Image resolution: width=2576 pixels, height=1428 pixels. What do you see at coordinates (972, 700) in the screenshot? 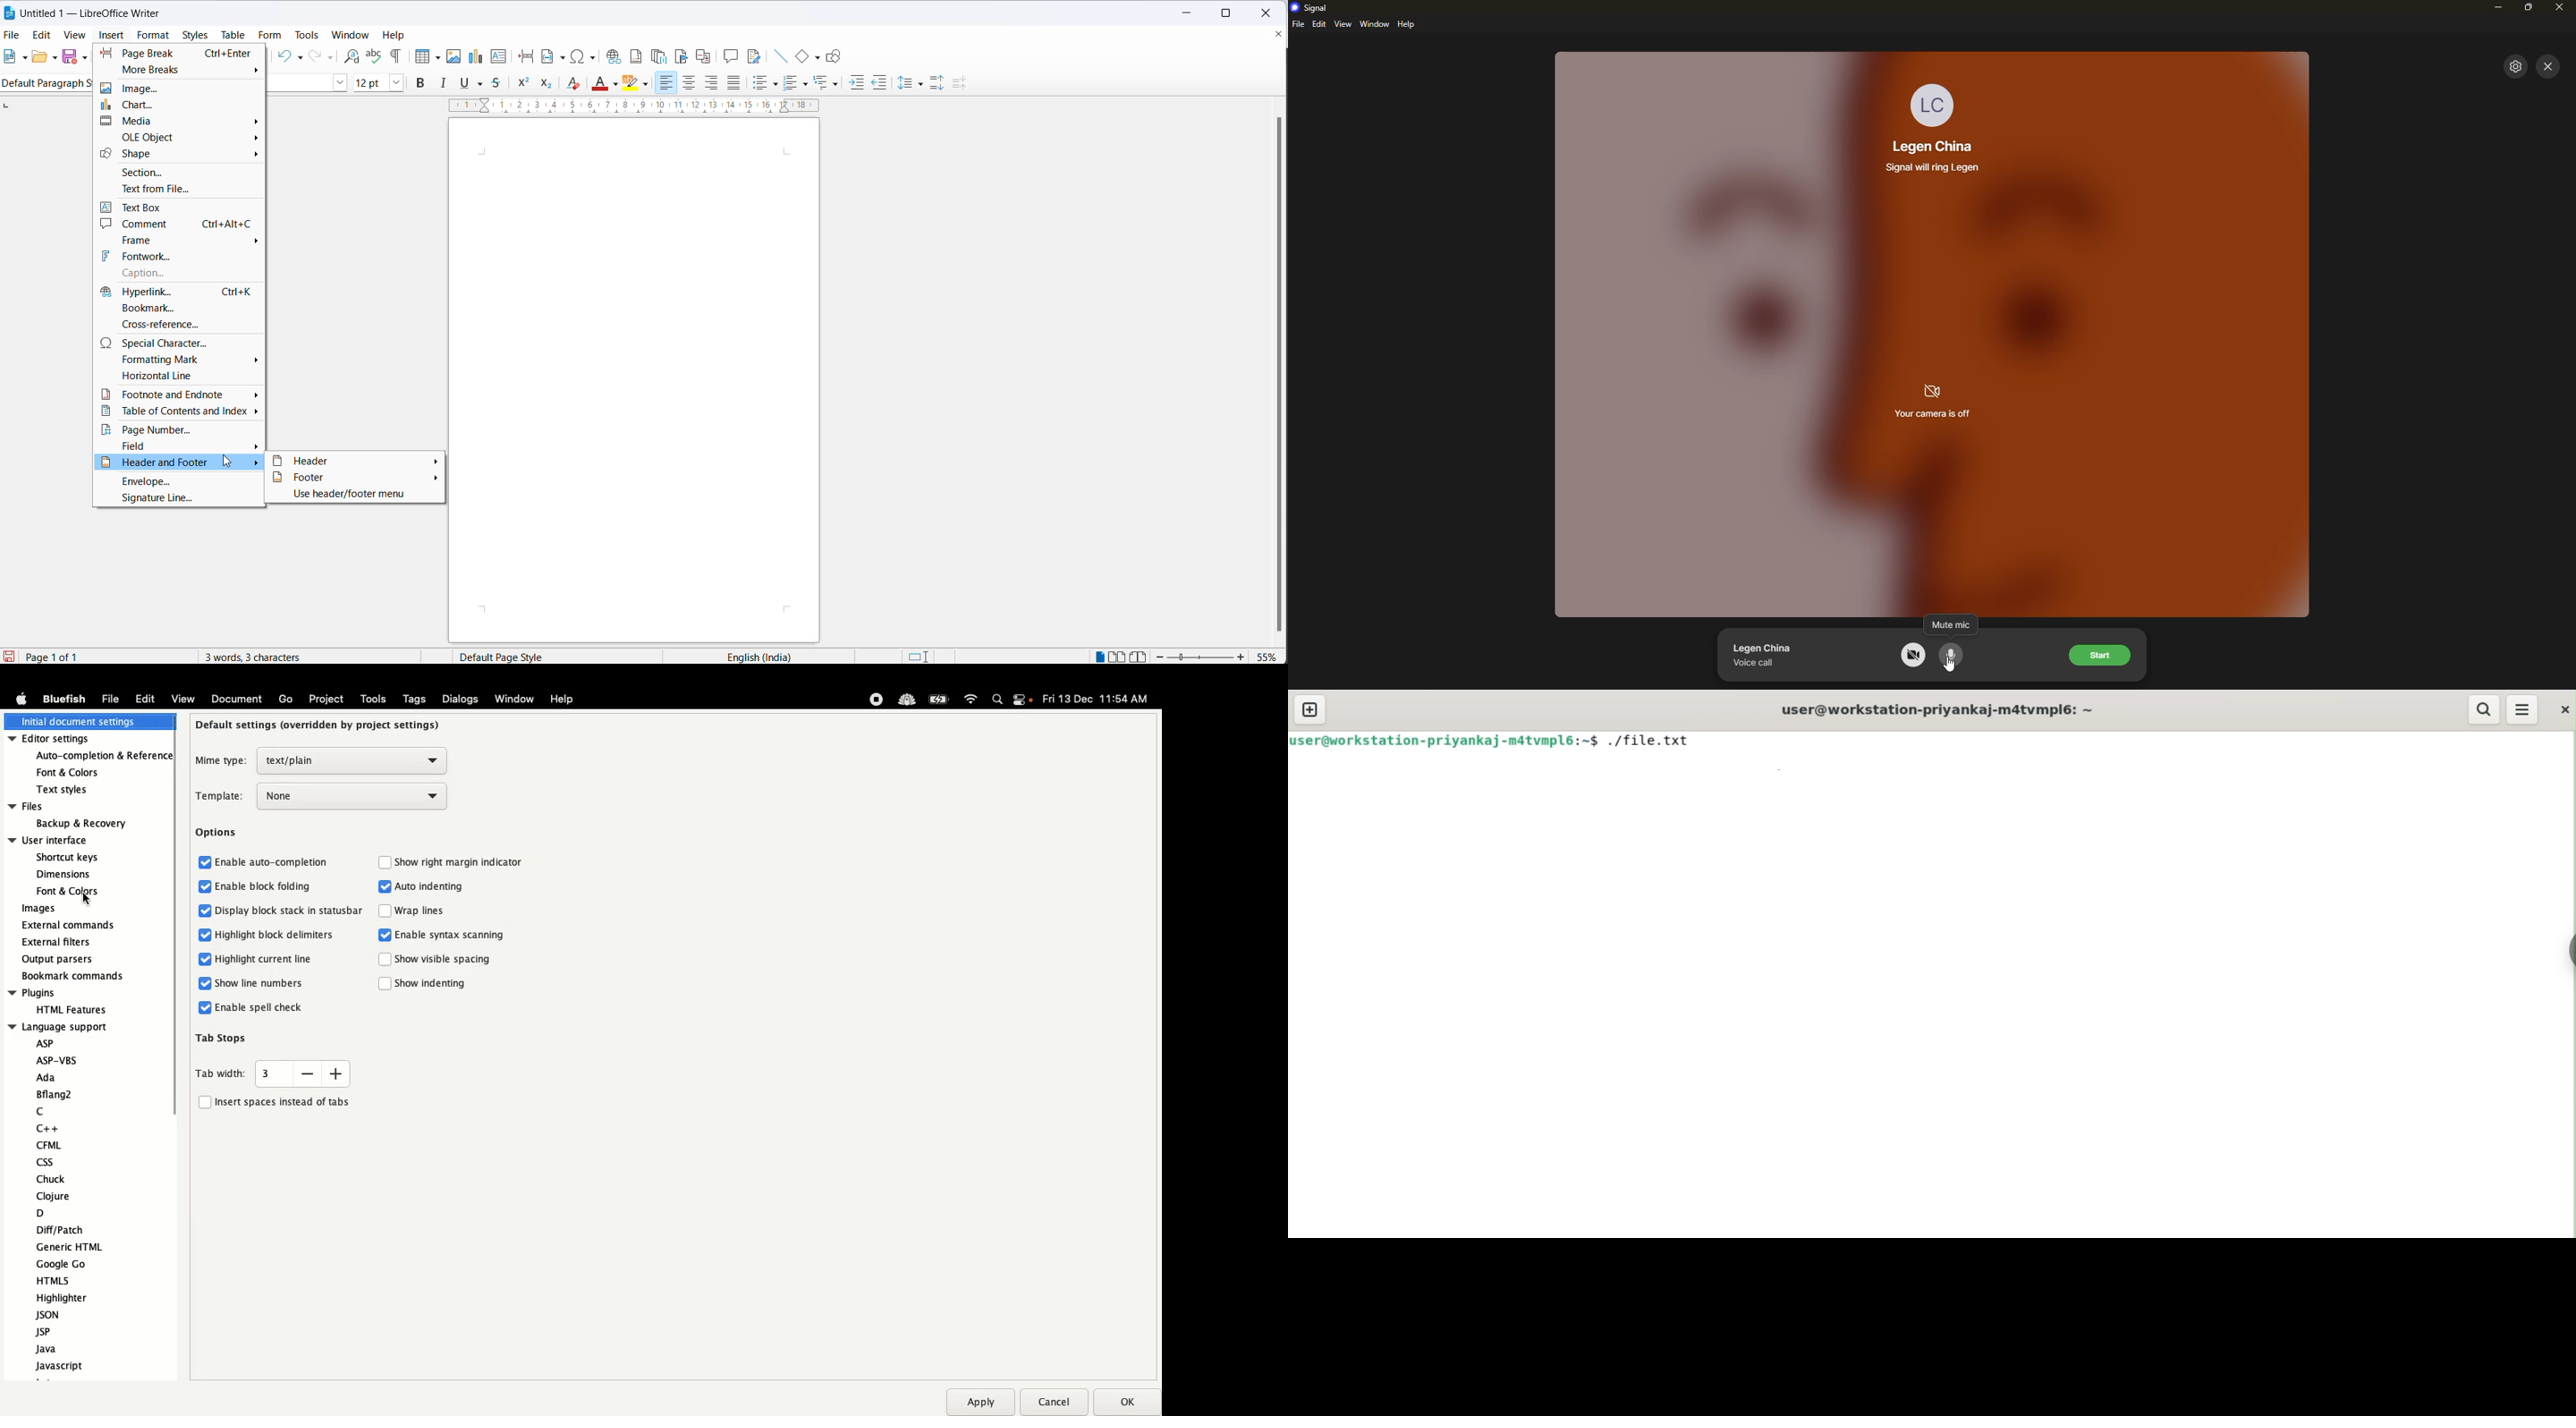
I see `Internet` at bounding box center [972, 700].